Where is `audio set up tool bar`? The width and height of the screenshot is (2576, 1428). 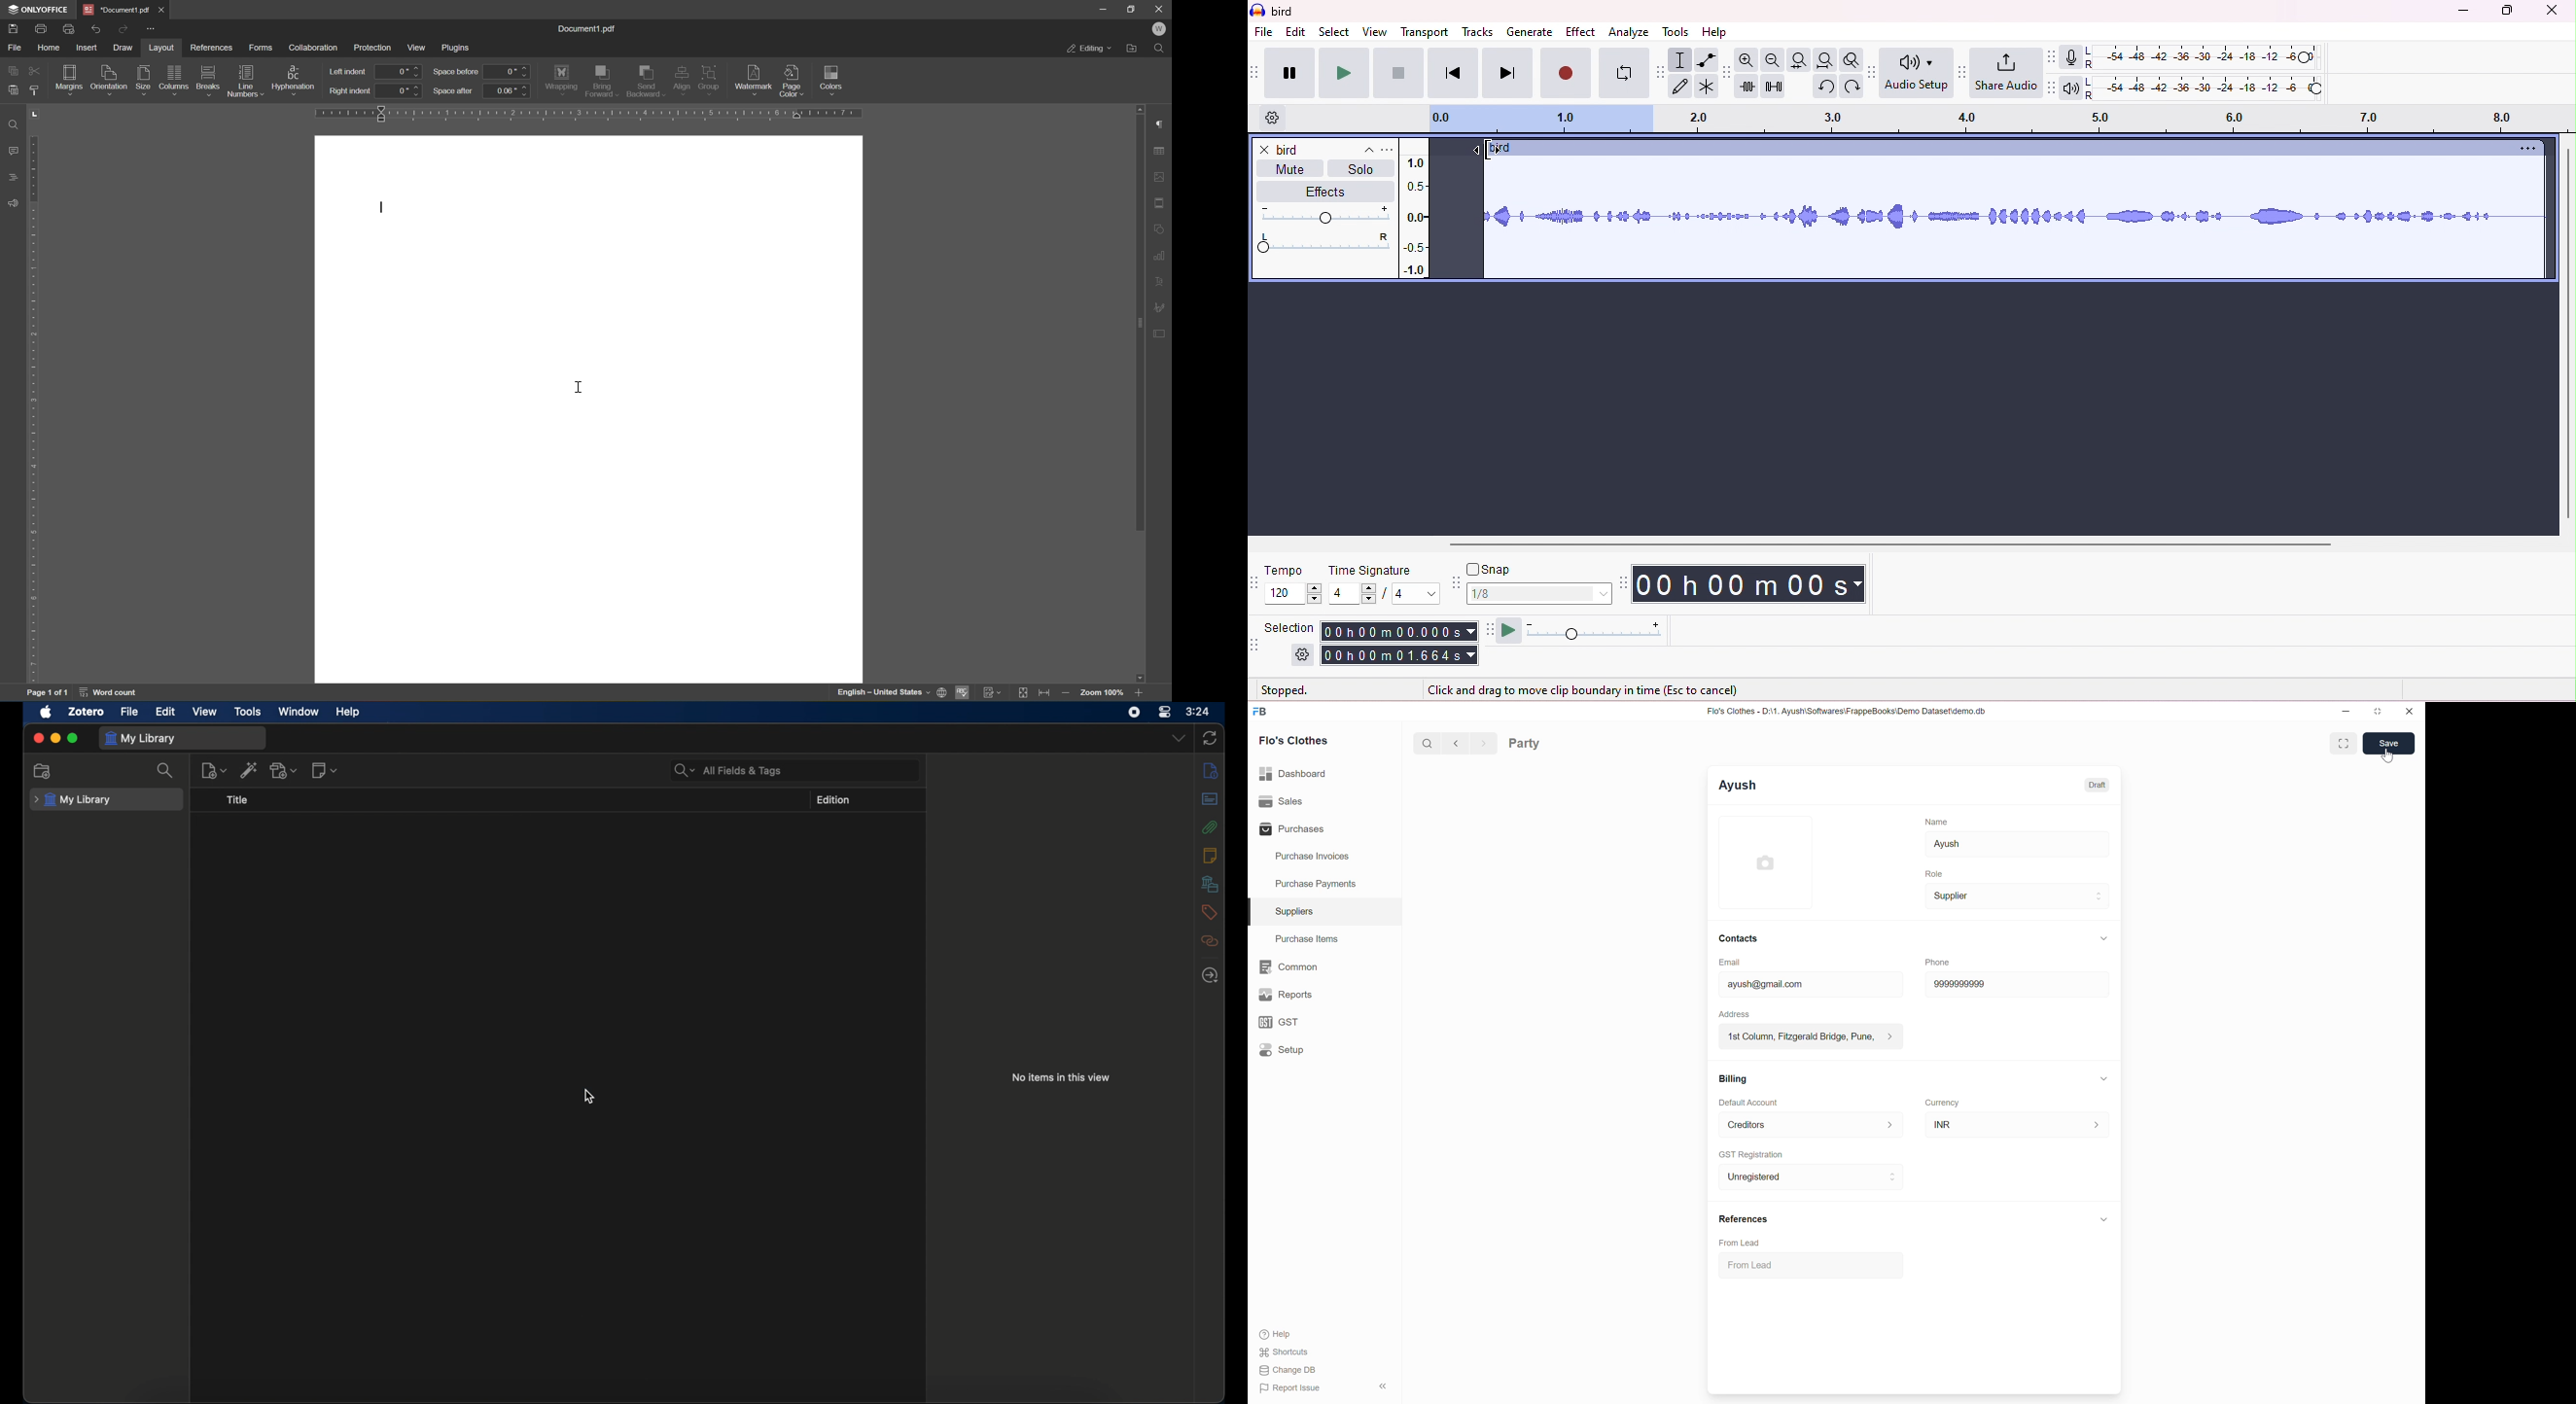
audio set up tool bar is located at coordinates (1874, 70).